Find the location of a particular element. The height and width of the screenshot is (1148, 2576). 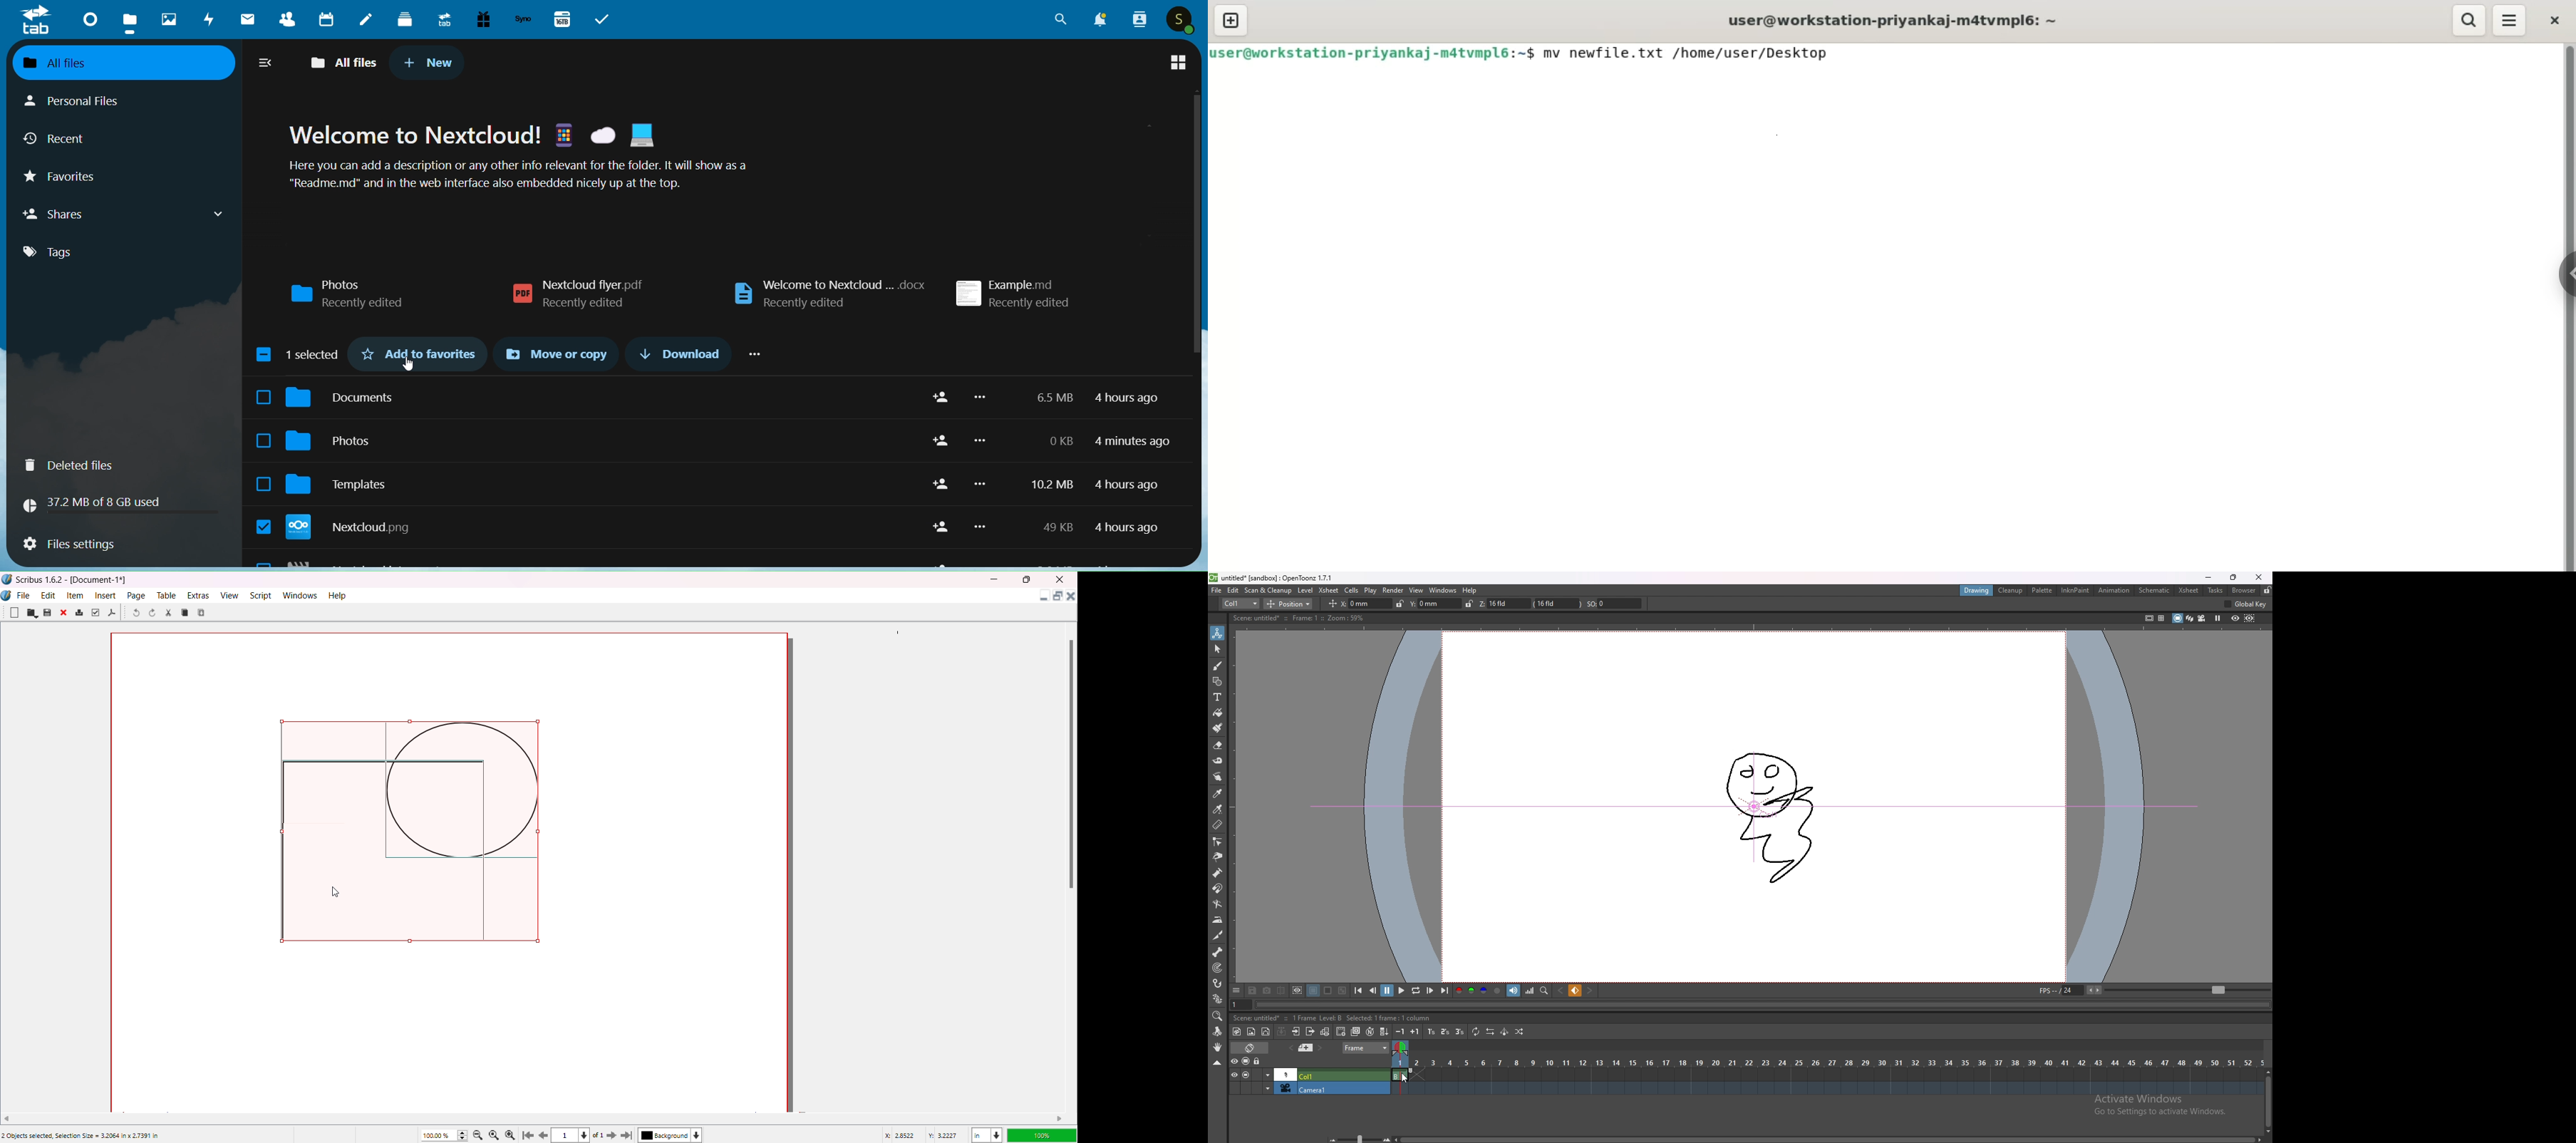

tags is located at coordinates (68, 255).